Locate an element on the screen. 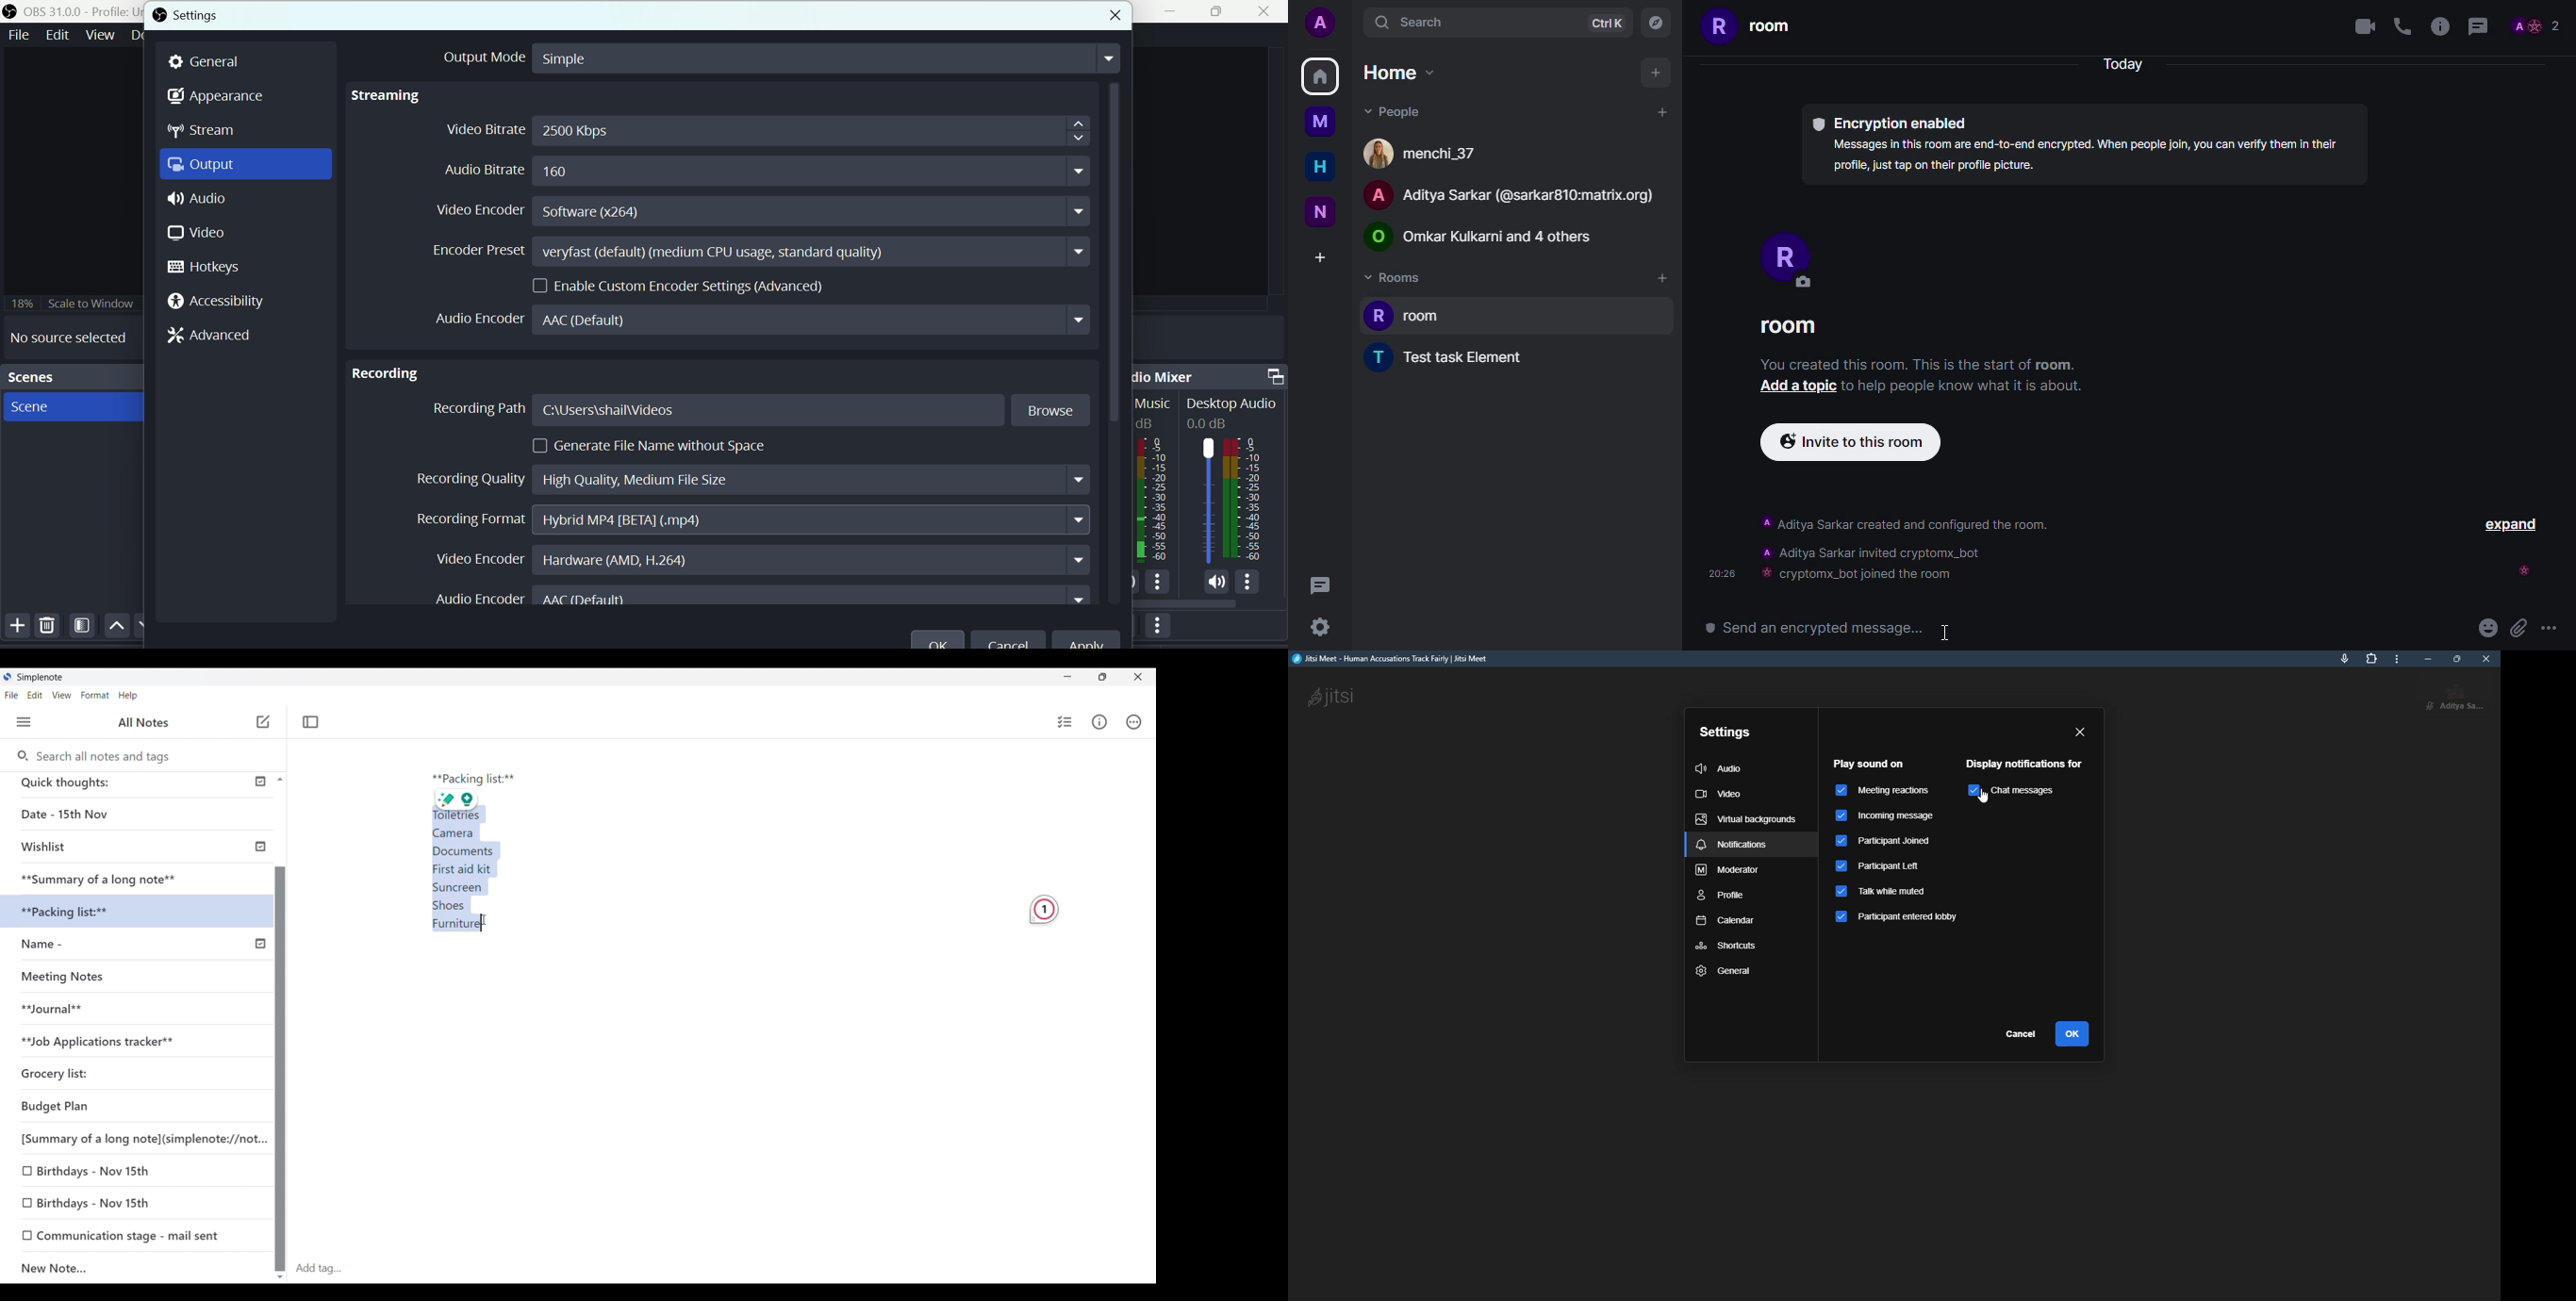 The image size is (2576, 1316). ctrlK is located at coordinates (1607, 24).